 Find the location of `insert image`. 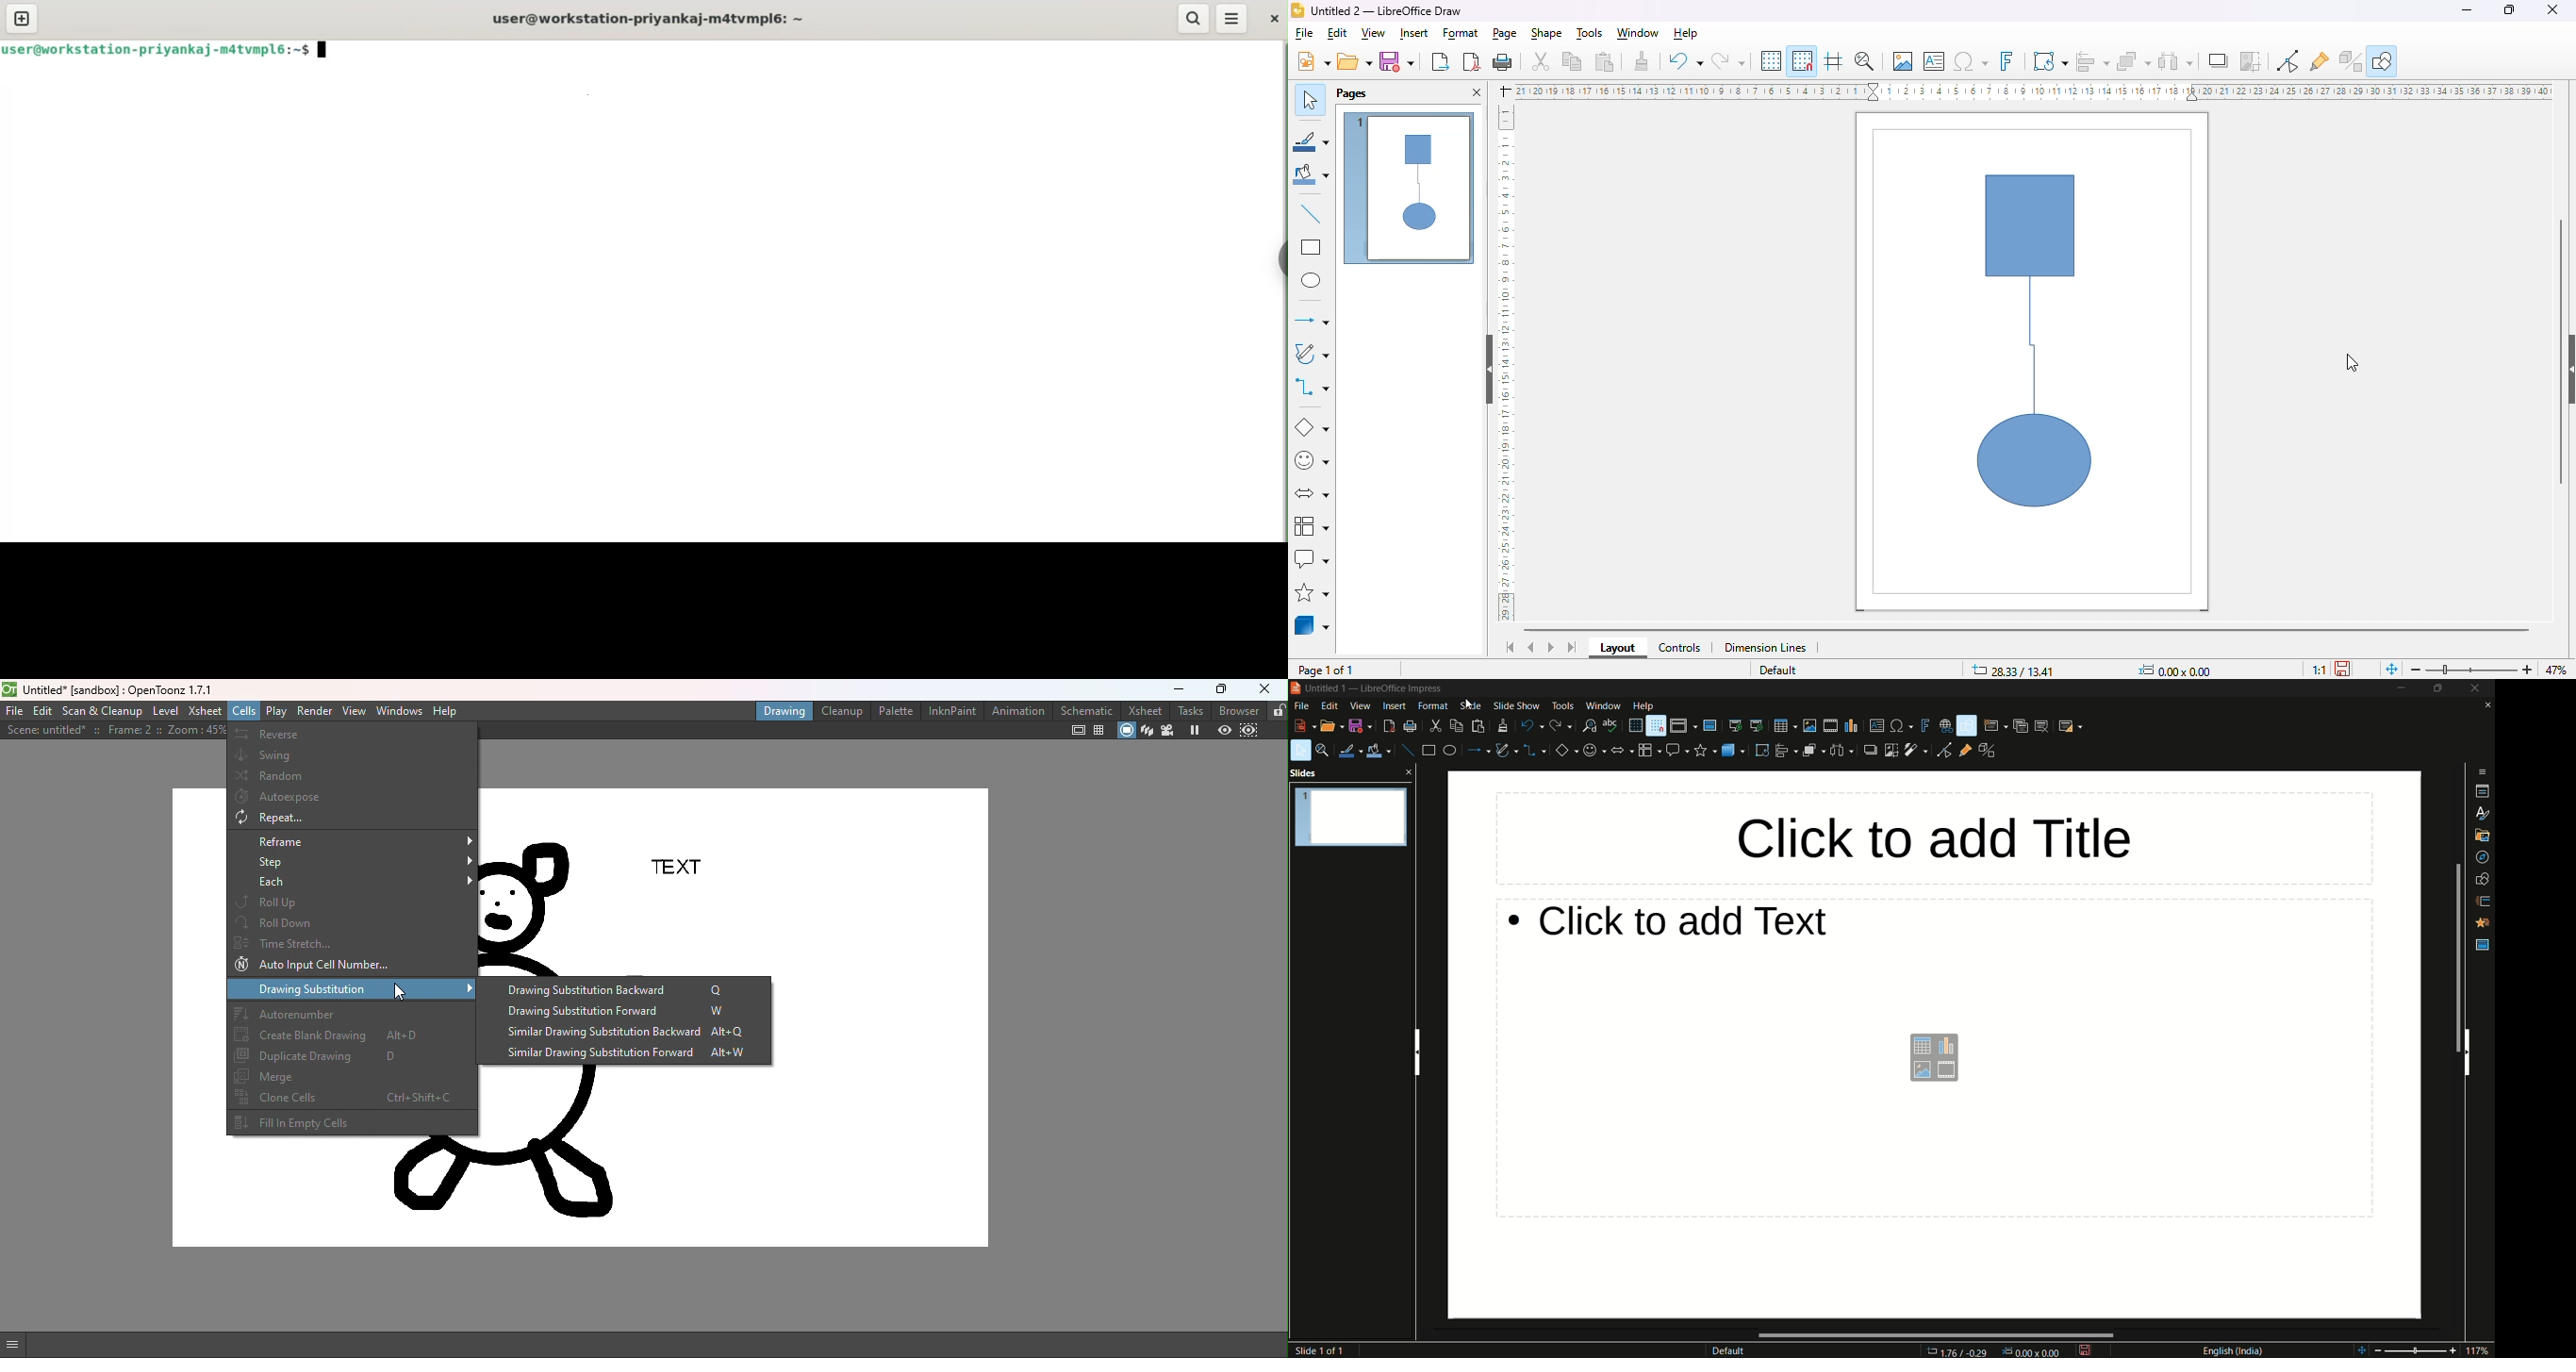

insert image is located at coordinates (1810, 725).